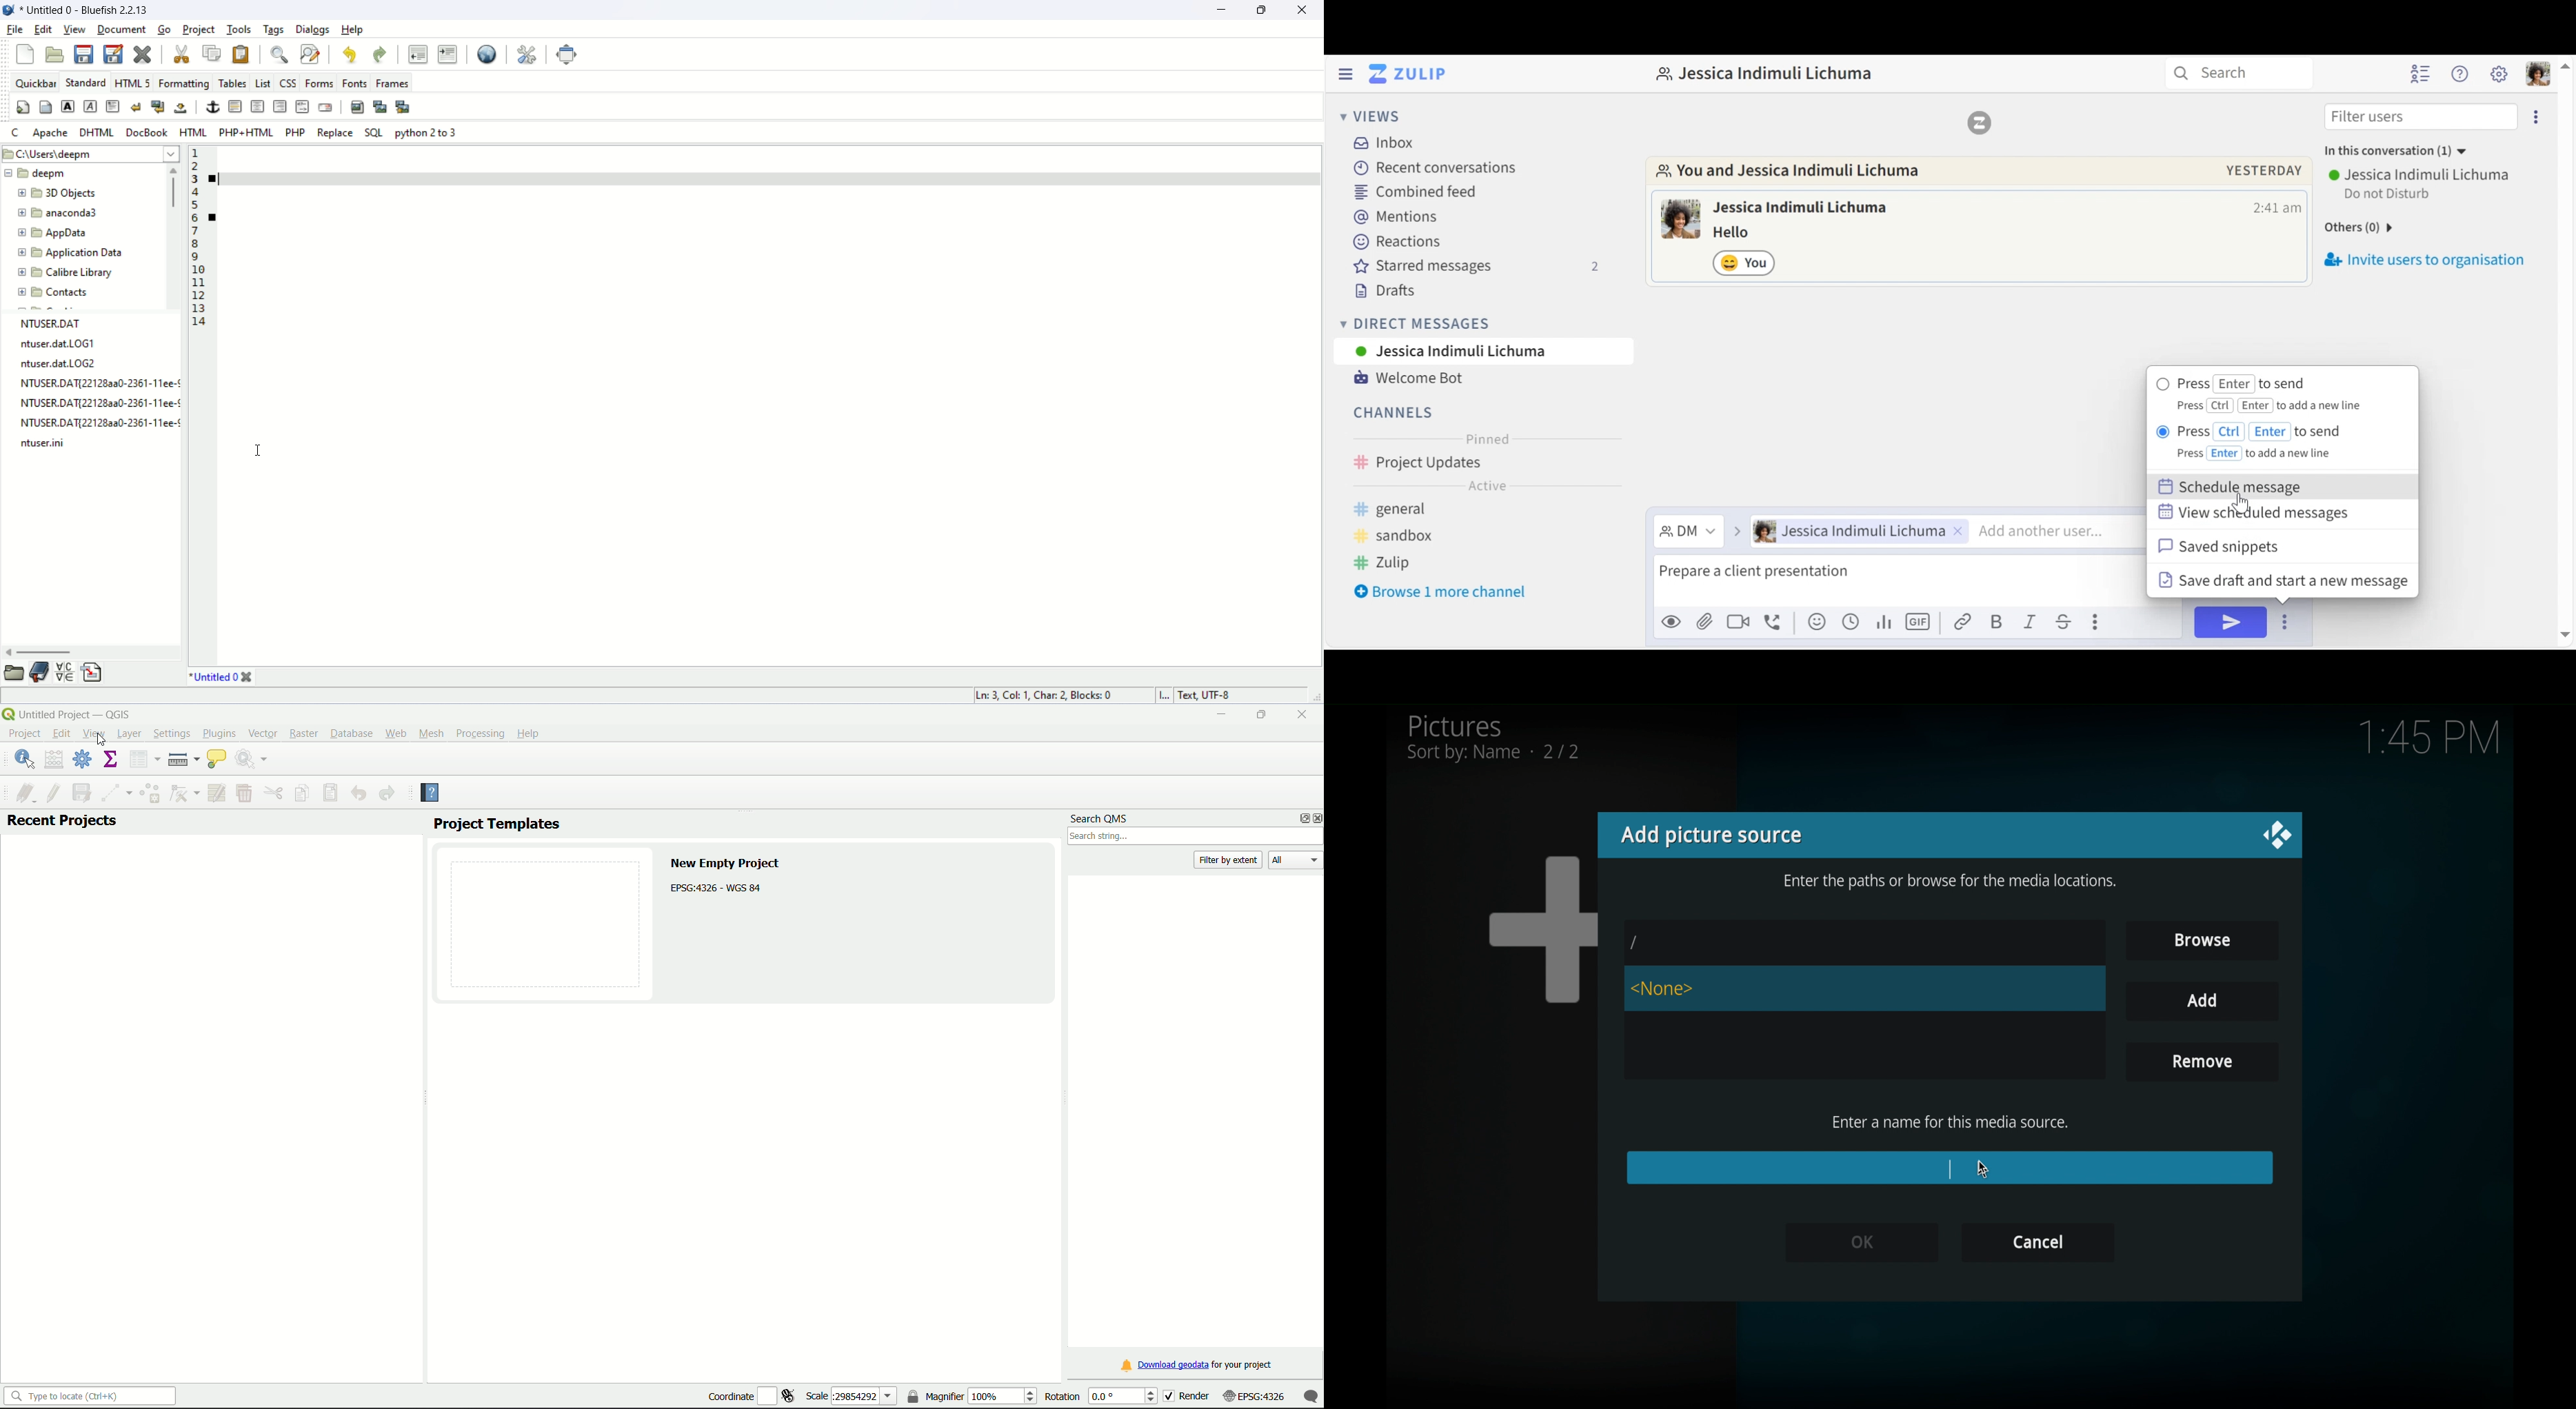 The height and width of the screenshot is (1428, 2576). I want to click on edit, so click(61, 733).